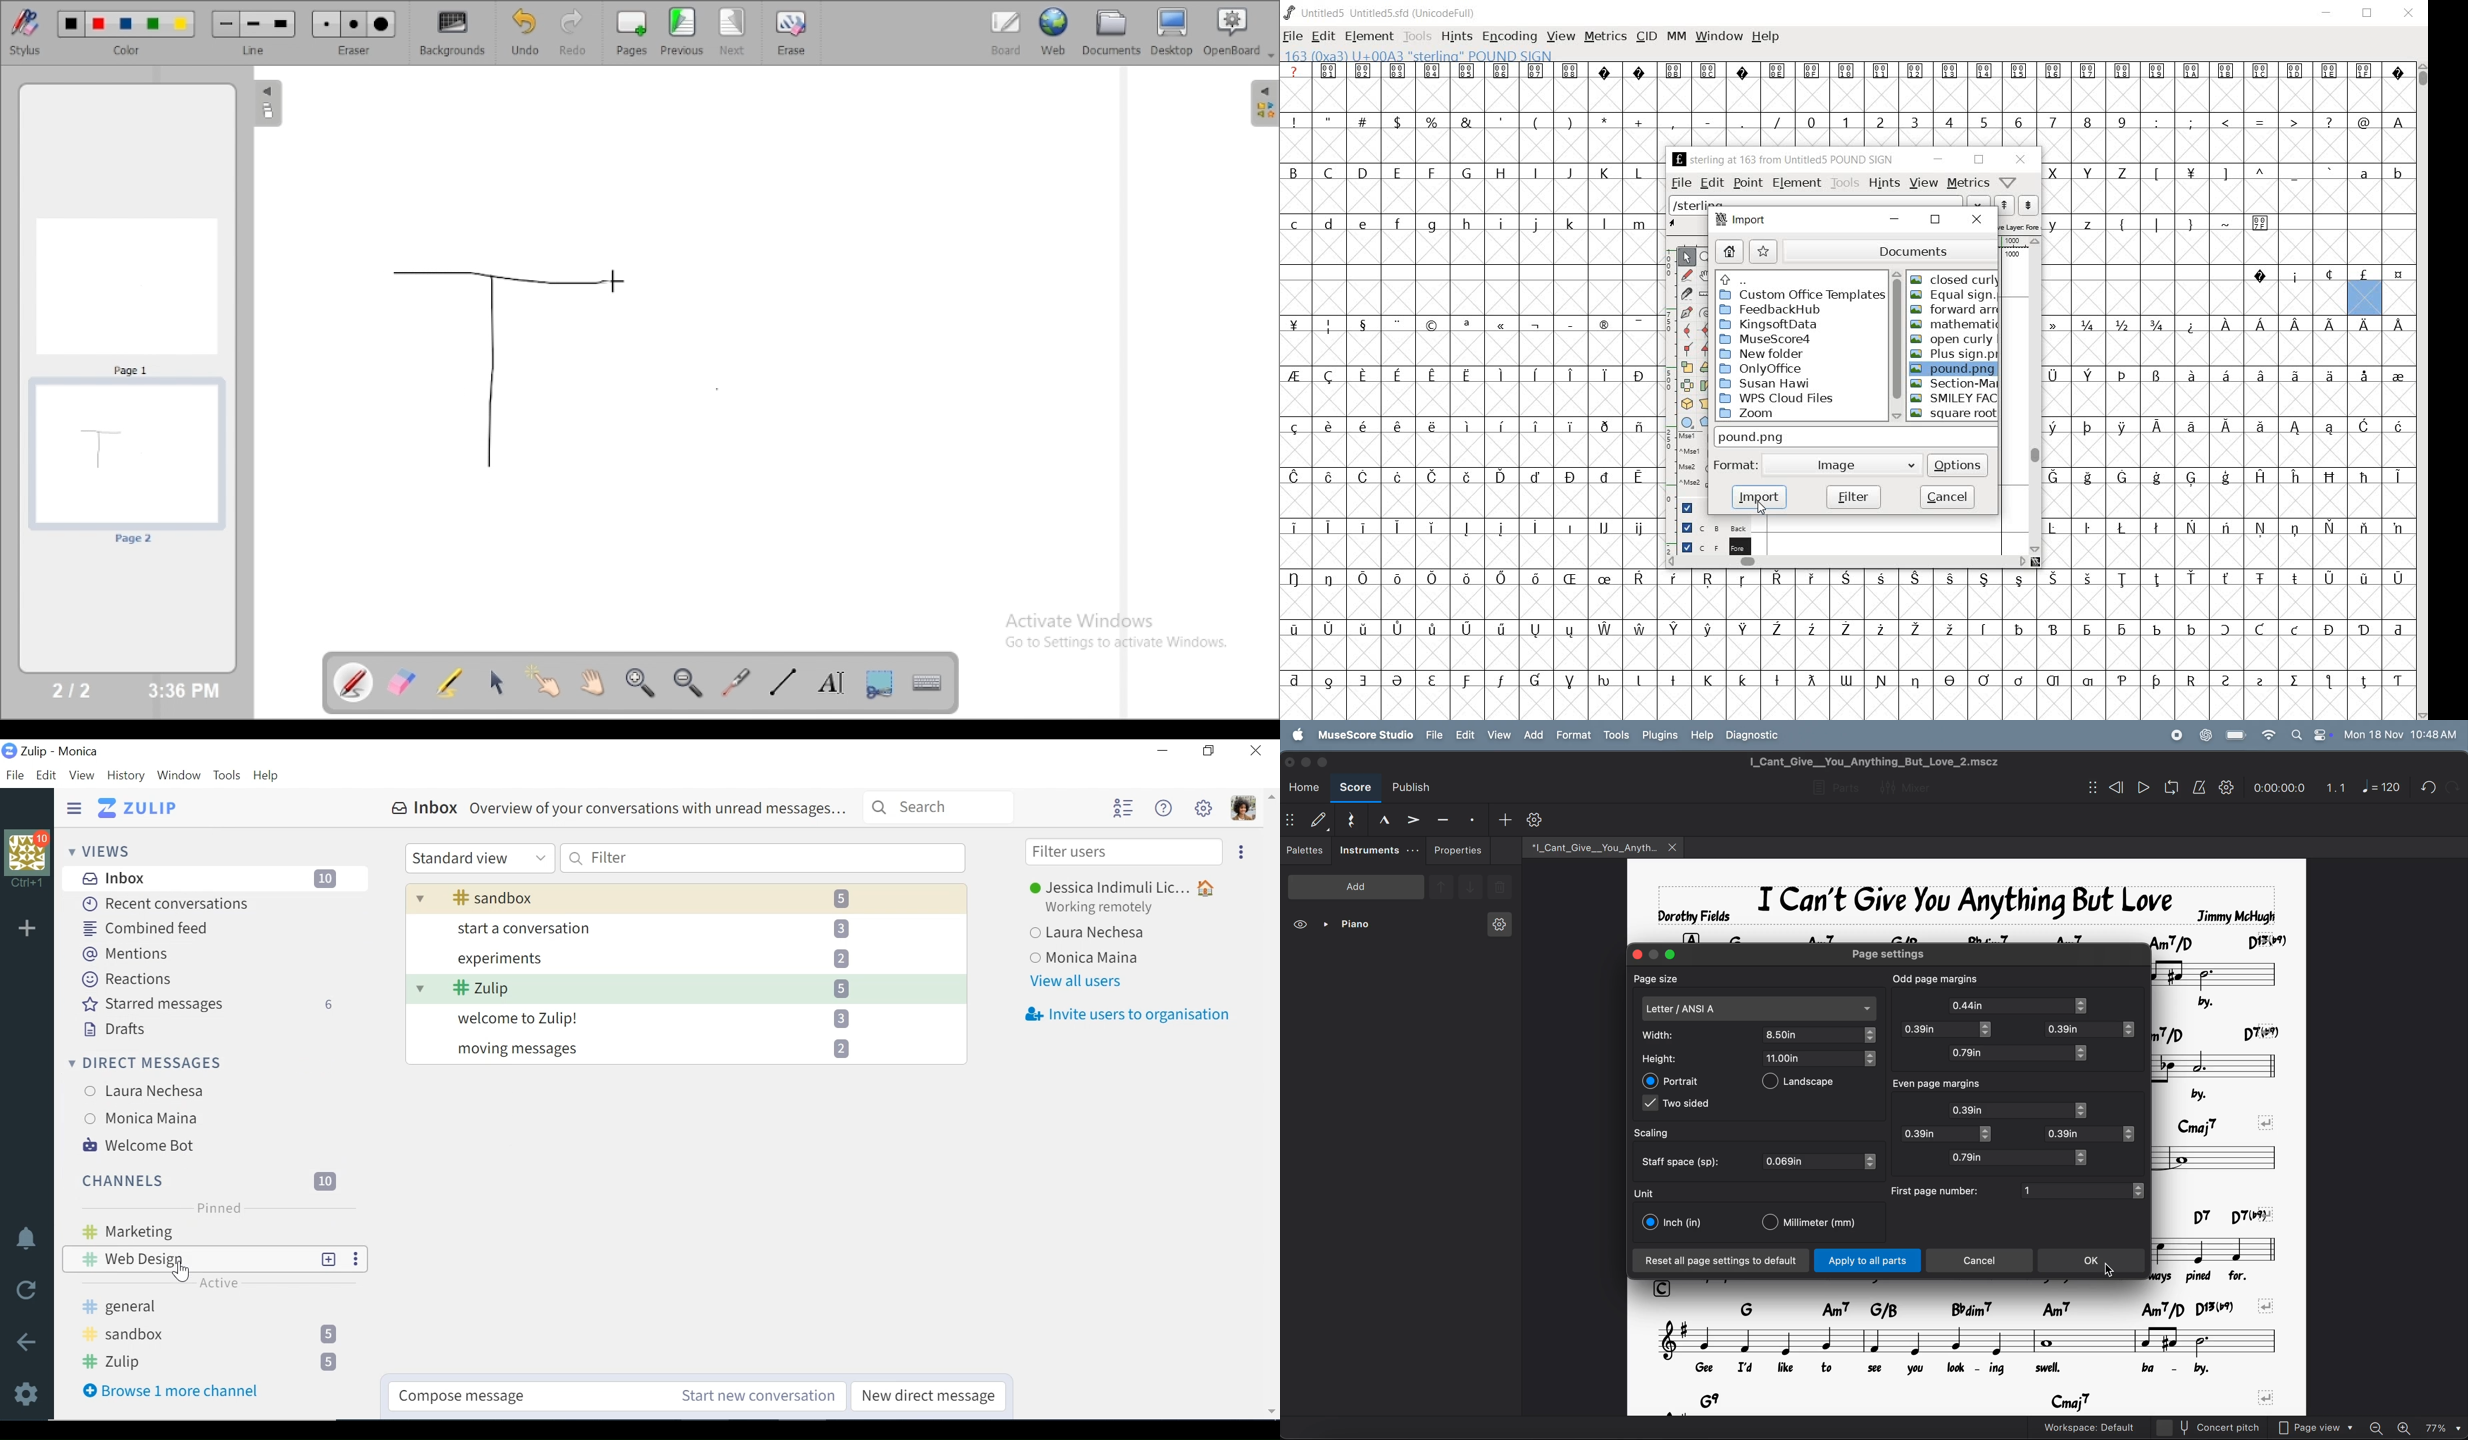 The width and height of the screenshot is (2492, 1456). What do you see at coordinates (1777, 681) in the screenshot?
I see `Symbol` at bounding box center [1777, 681].